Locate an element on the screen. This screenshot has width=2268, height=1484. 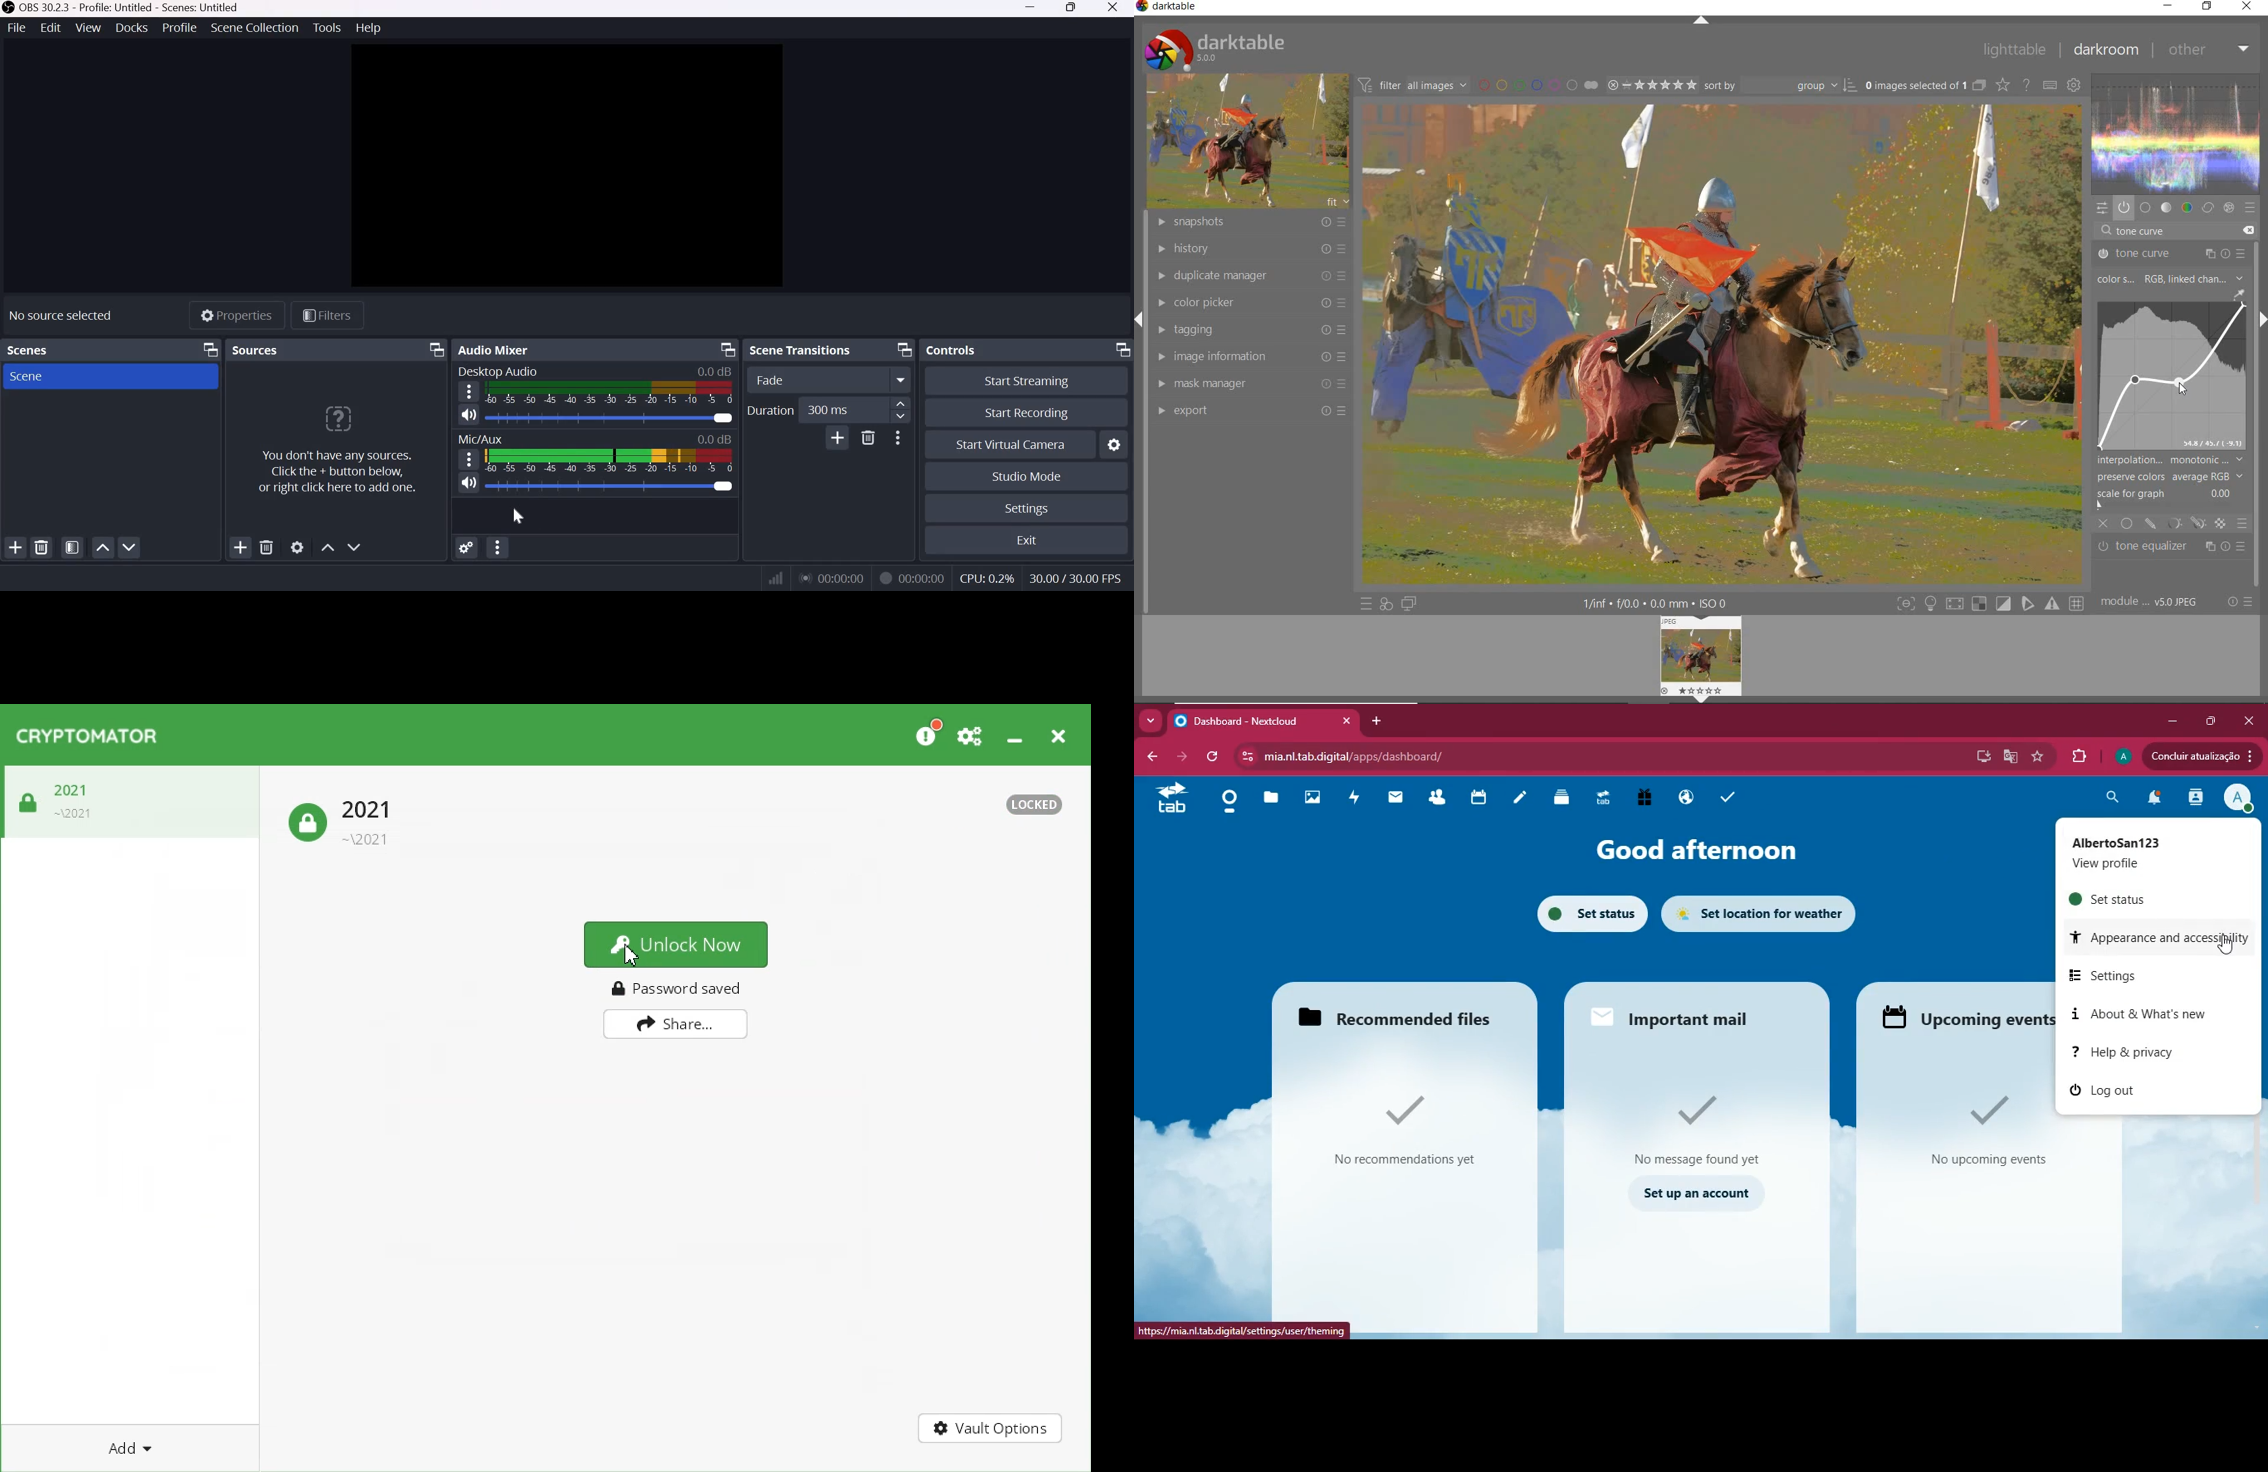
darktable is located at coordinates (1170, 8).